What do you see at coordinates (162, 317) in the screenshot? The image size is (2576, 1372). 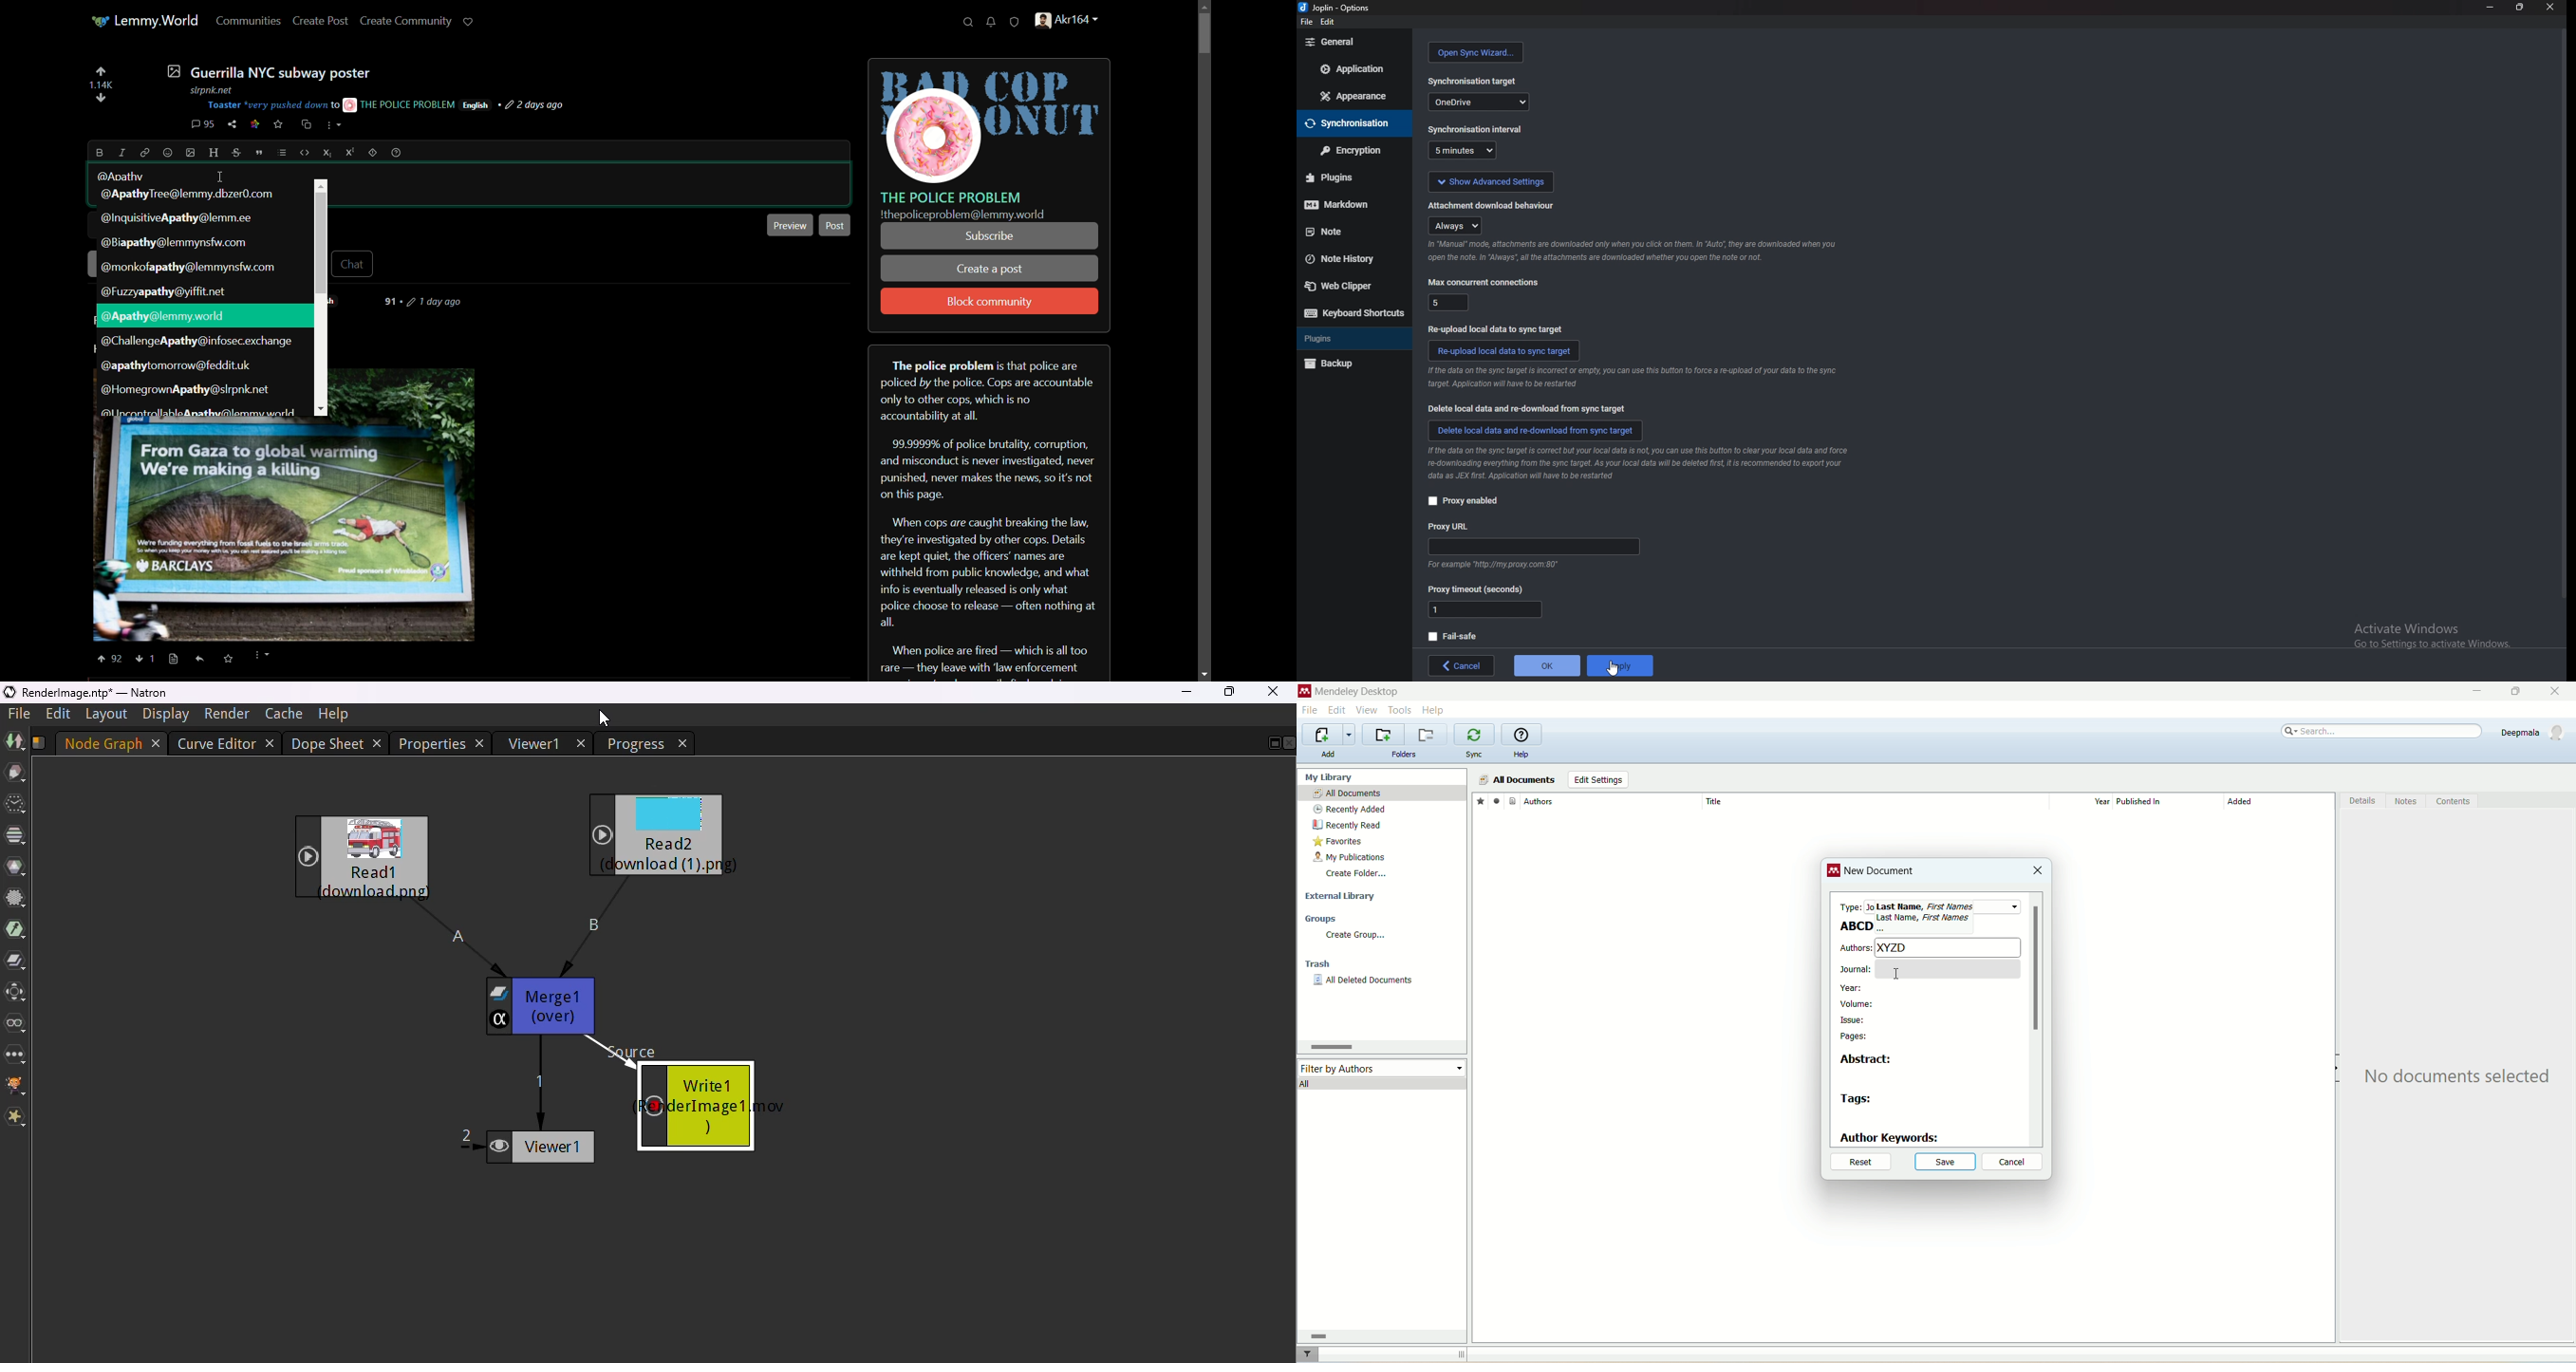 I see `username` at bounding box center [162, 317].